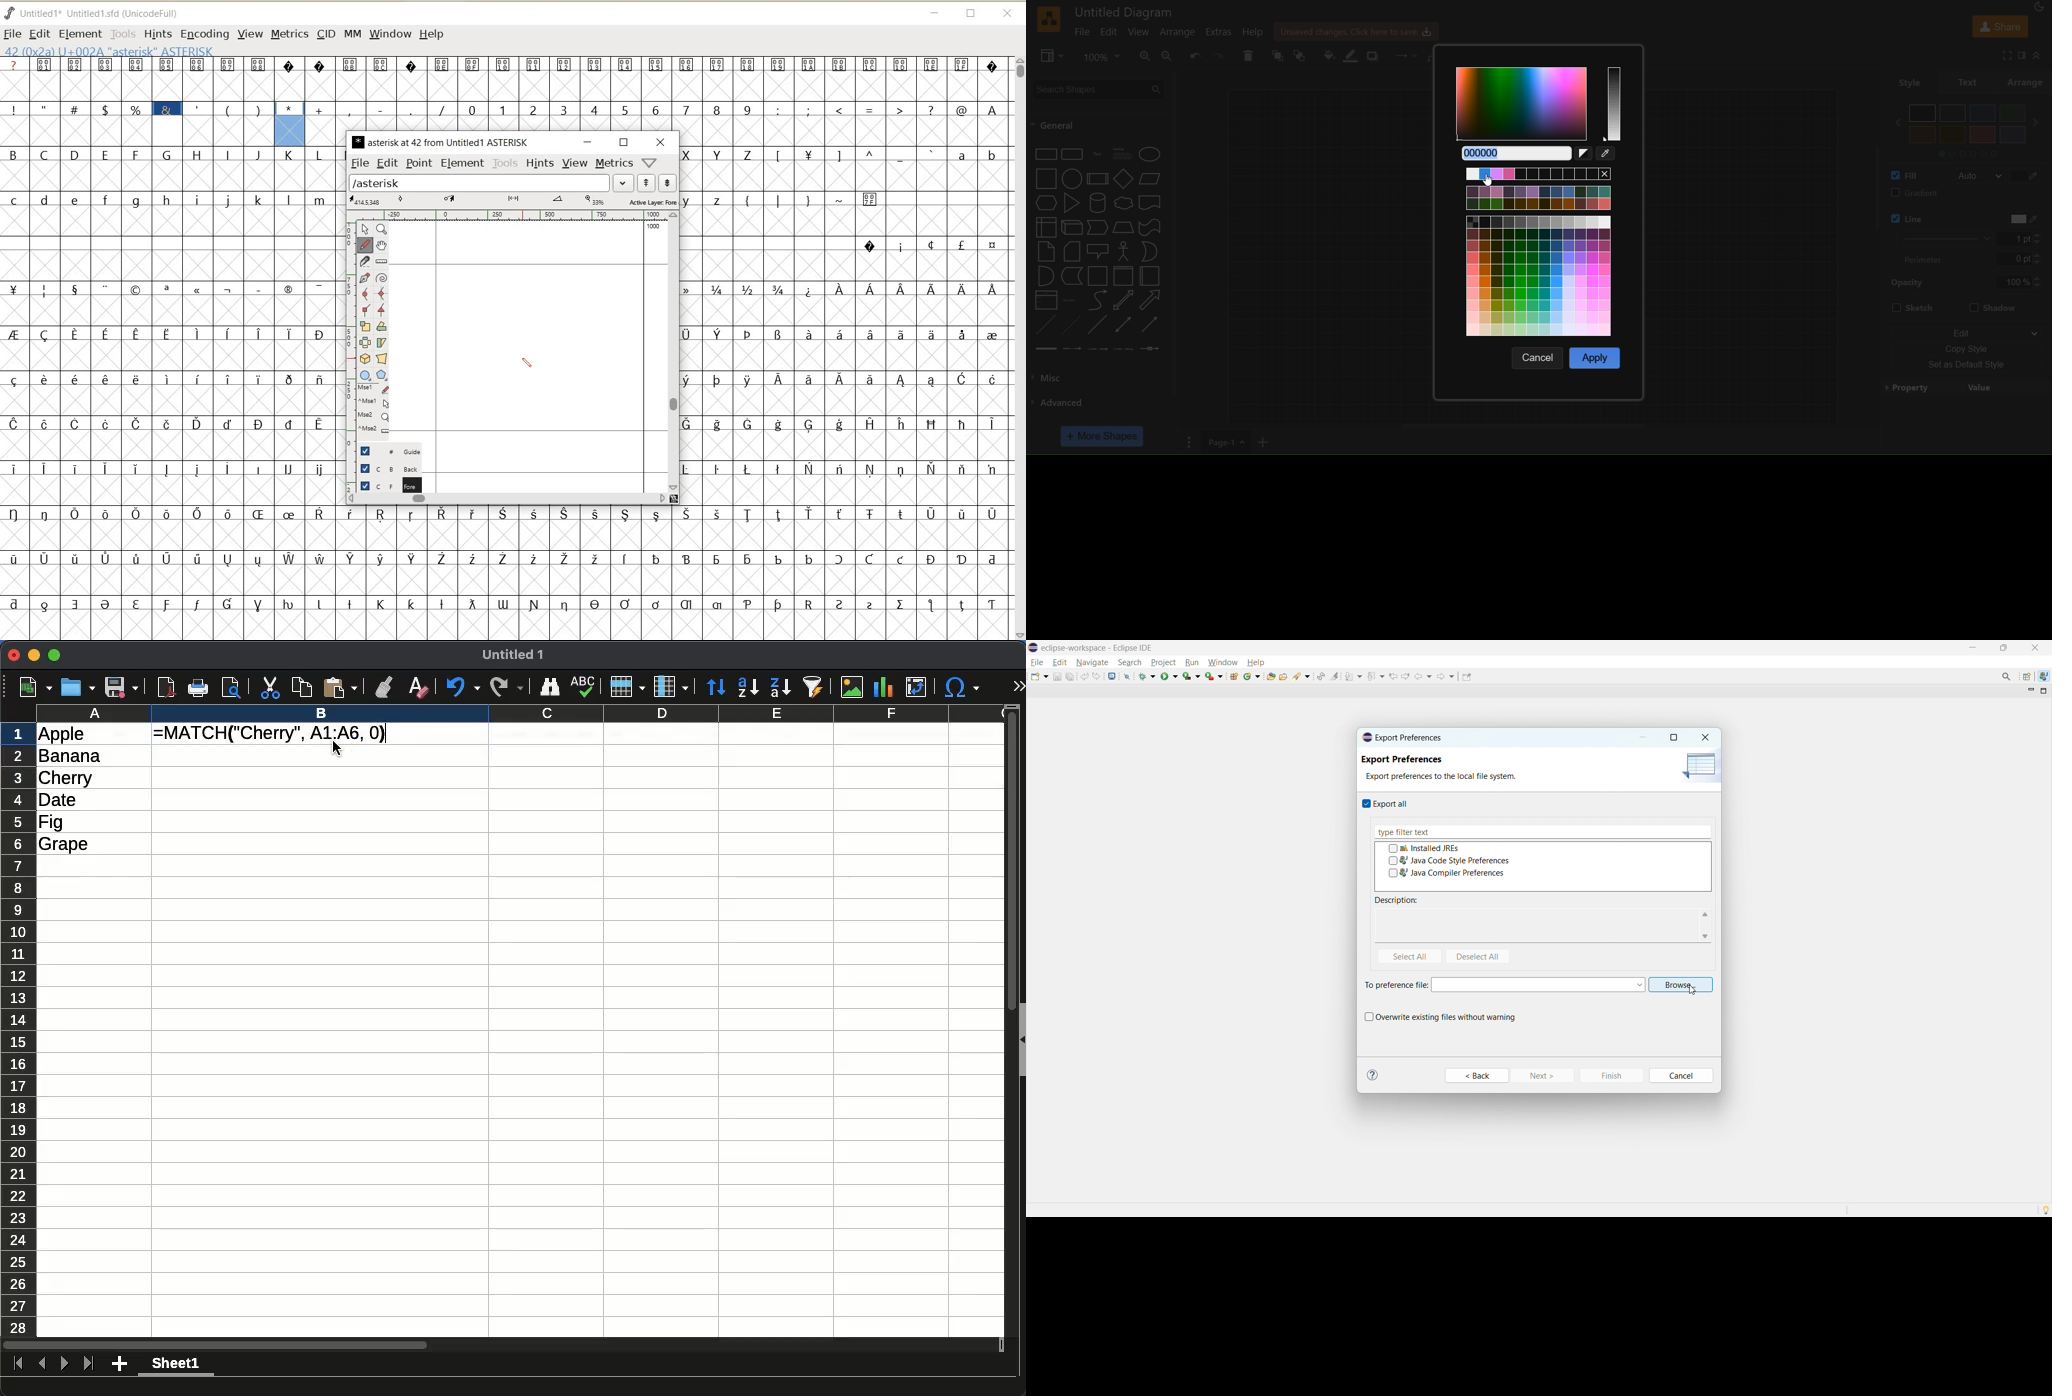 The width and height of the screenshot is (2072, 1400). Describe the element at coordinates (1354, 56) in the screenshot. I see `line color` at that location.